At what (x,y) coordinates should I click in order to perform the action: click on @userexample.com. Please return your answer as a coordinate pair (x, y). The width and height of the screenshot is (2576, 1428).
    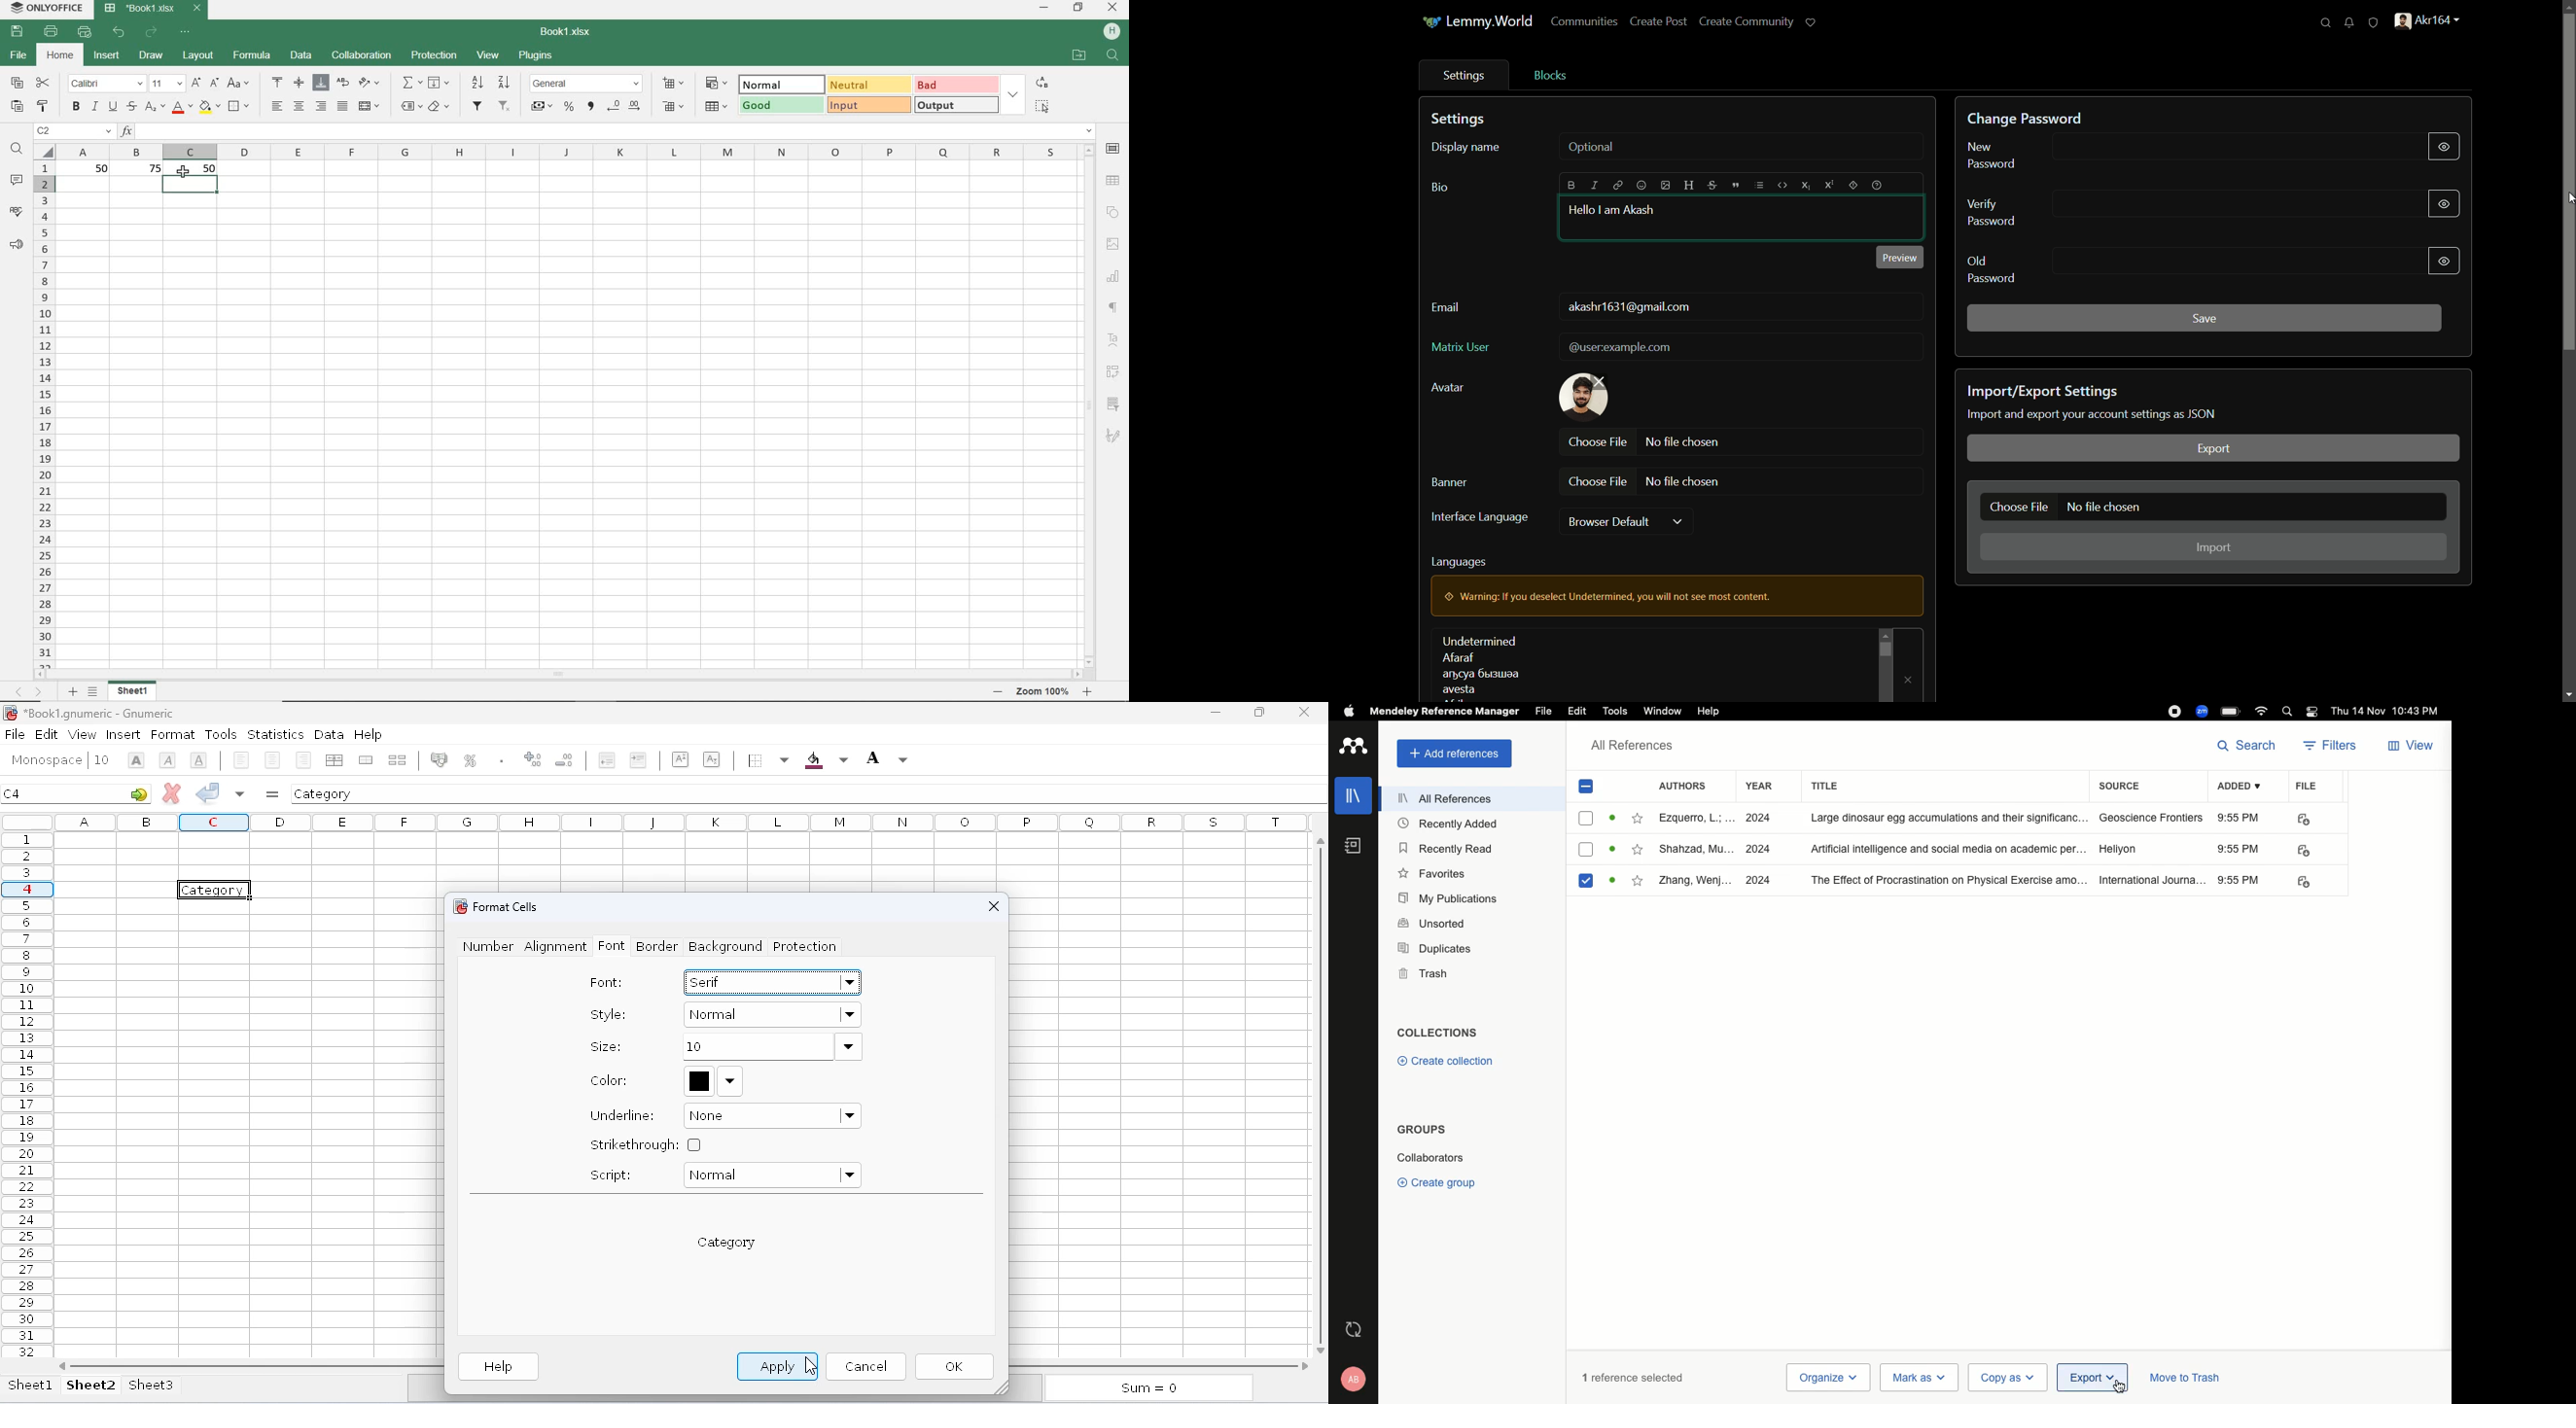
    Looking at the image, I should click on (1622, 348).